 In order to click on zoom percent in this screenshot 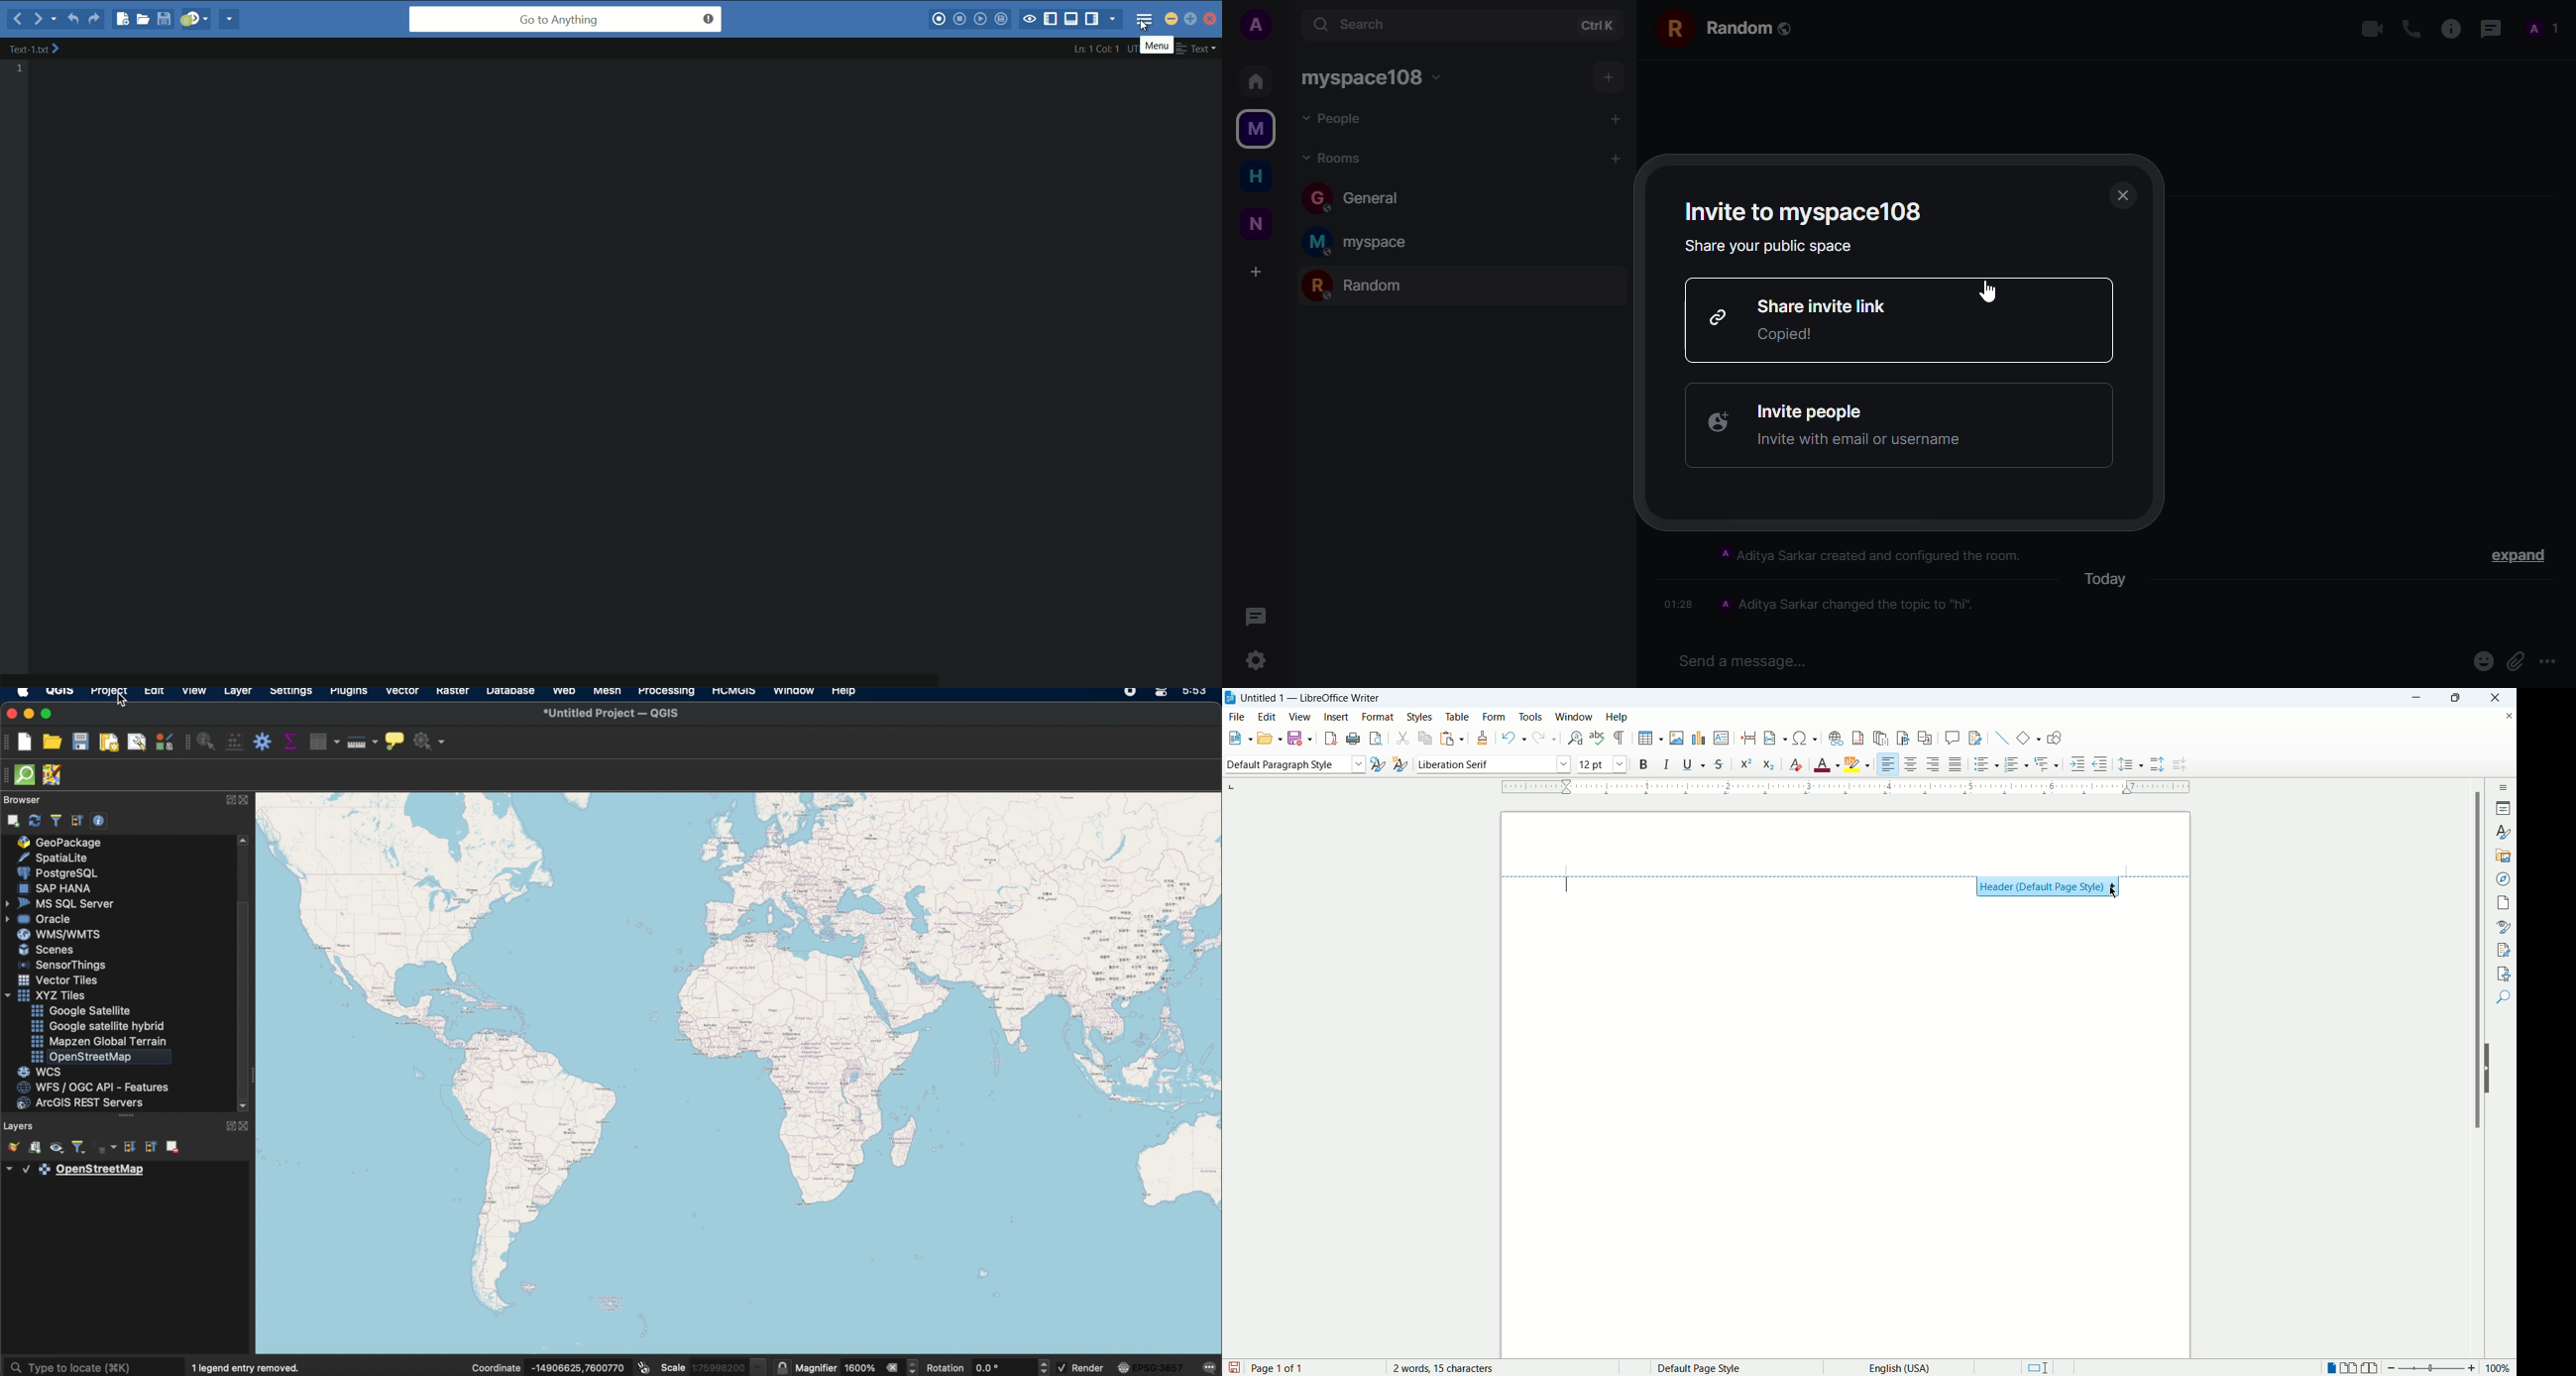, I will do `click(2501, 1368)`.